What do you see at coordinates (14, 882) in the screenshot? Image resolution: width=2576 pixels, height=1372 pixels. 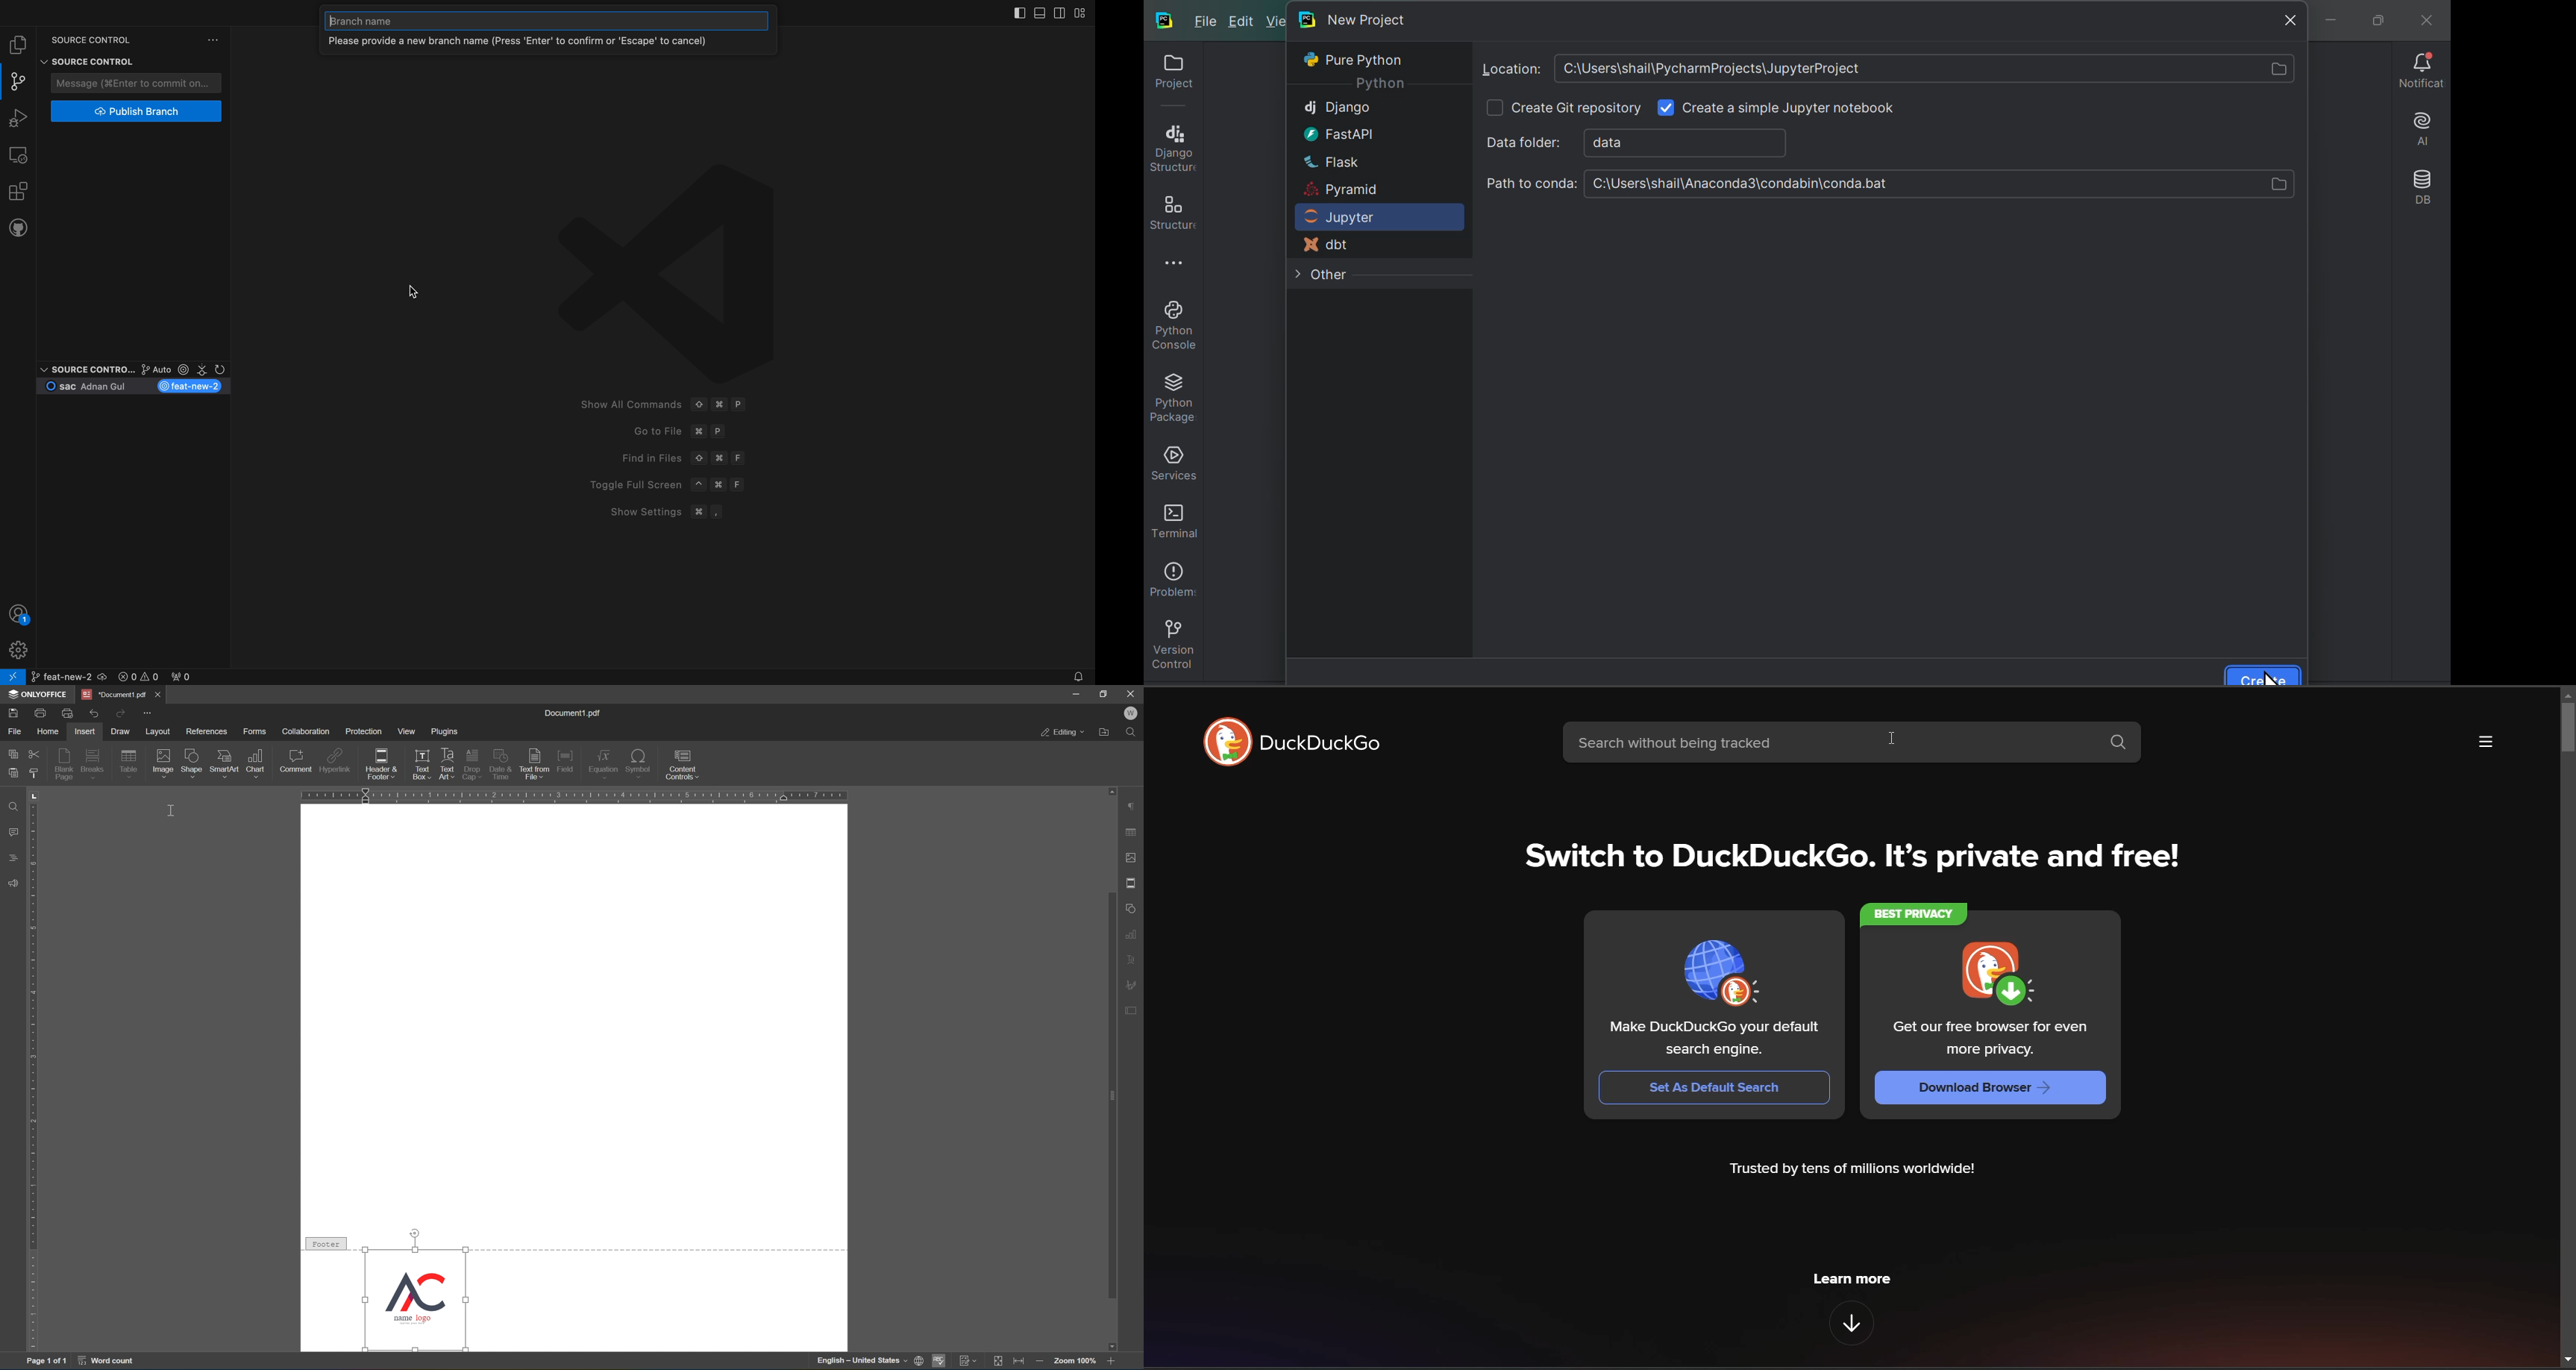 I see `feedback & support` at bounding box center [14, 882].